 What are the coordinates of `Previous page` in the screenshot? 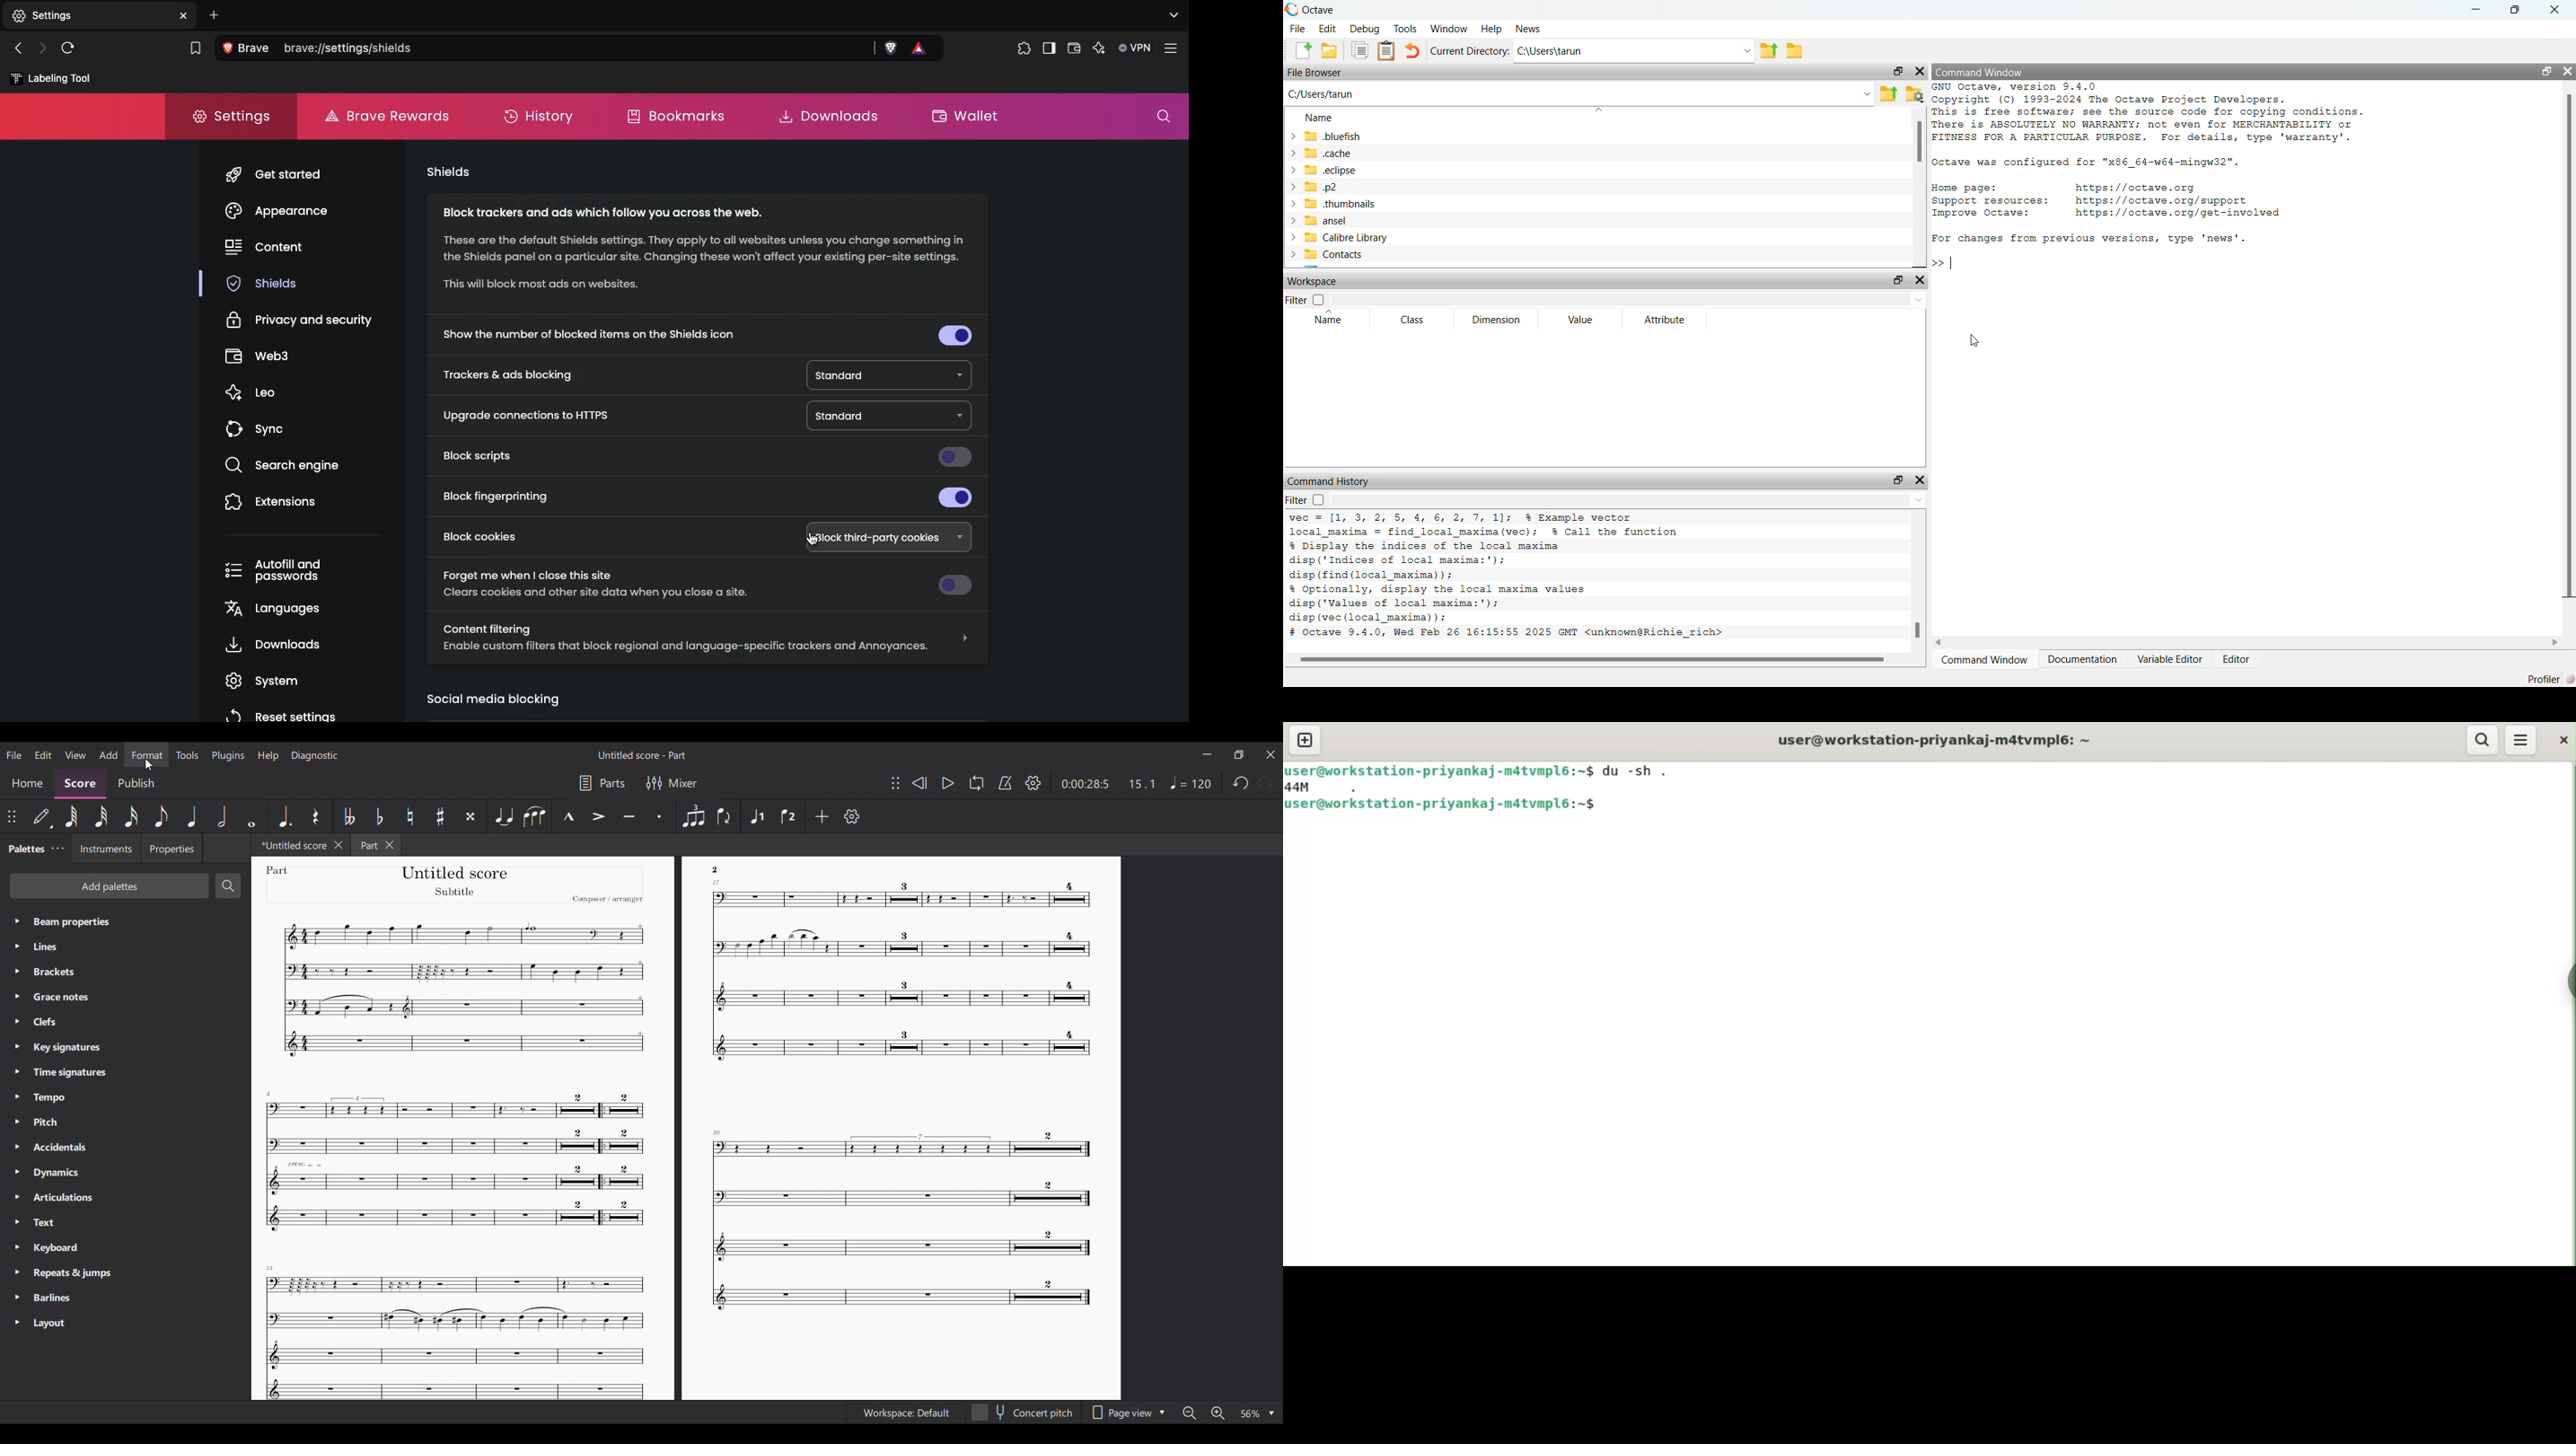 It's located at (21, 50).